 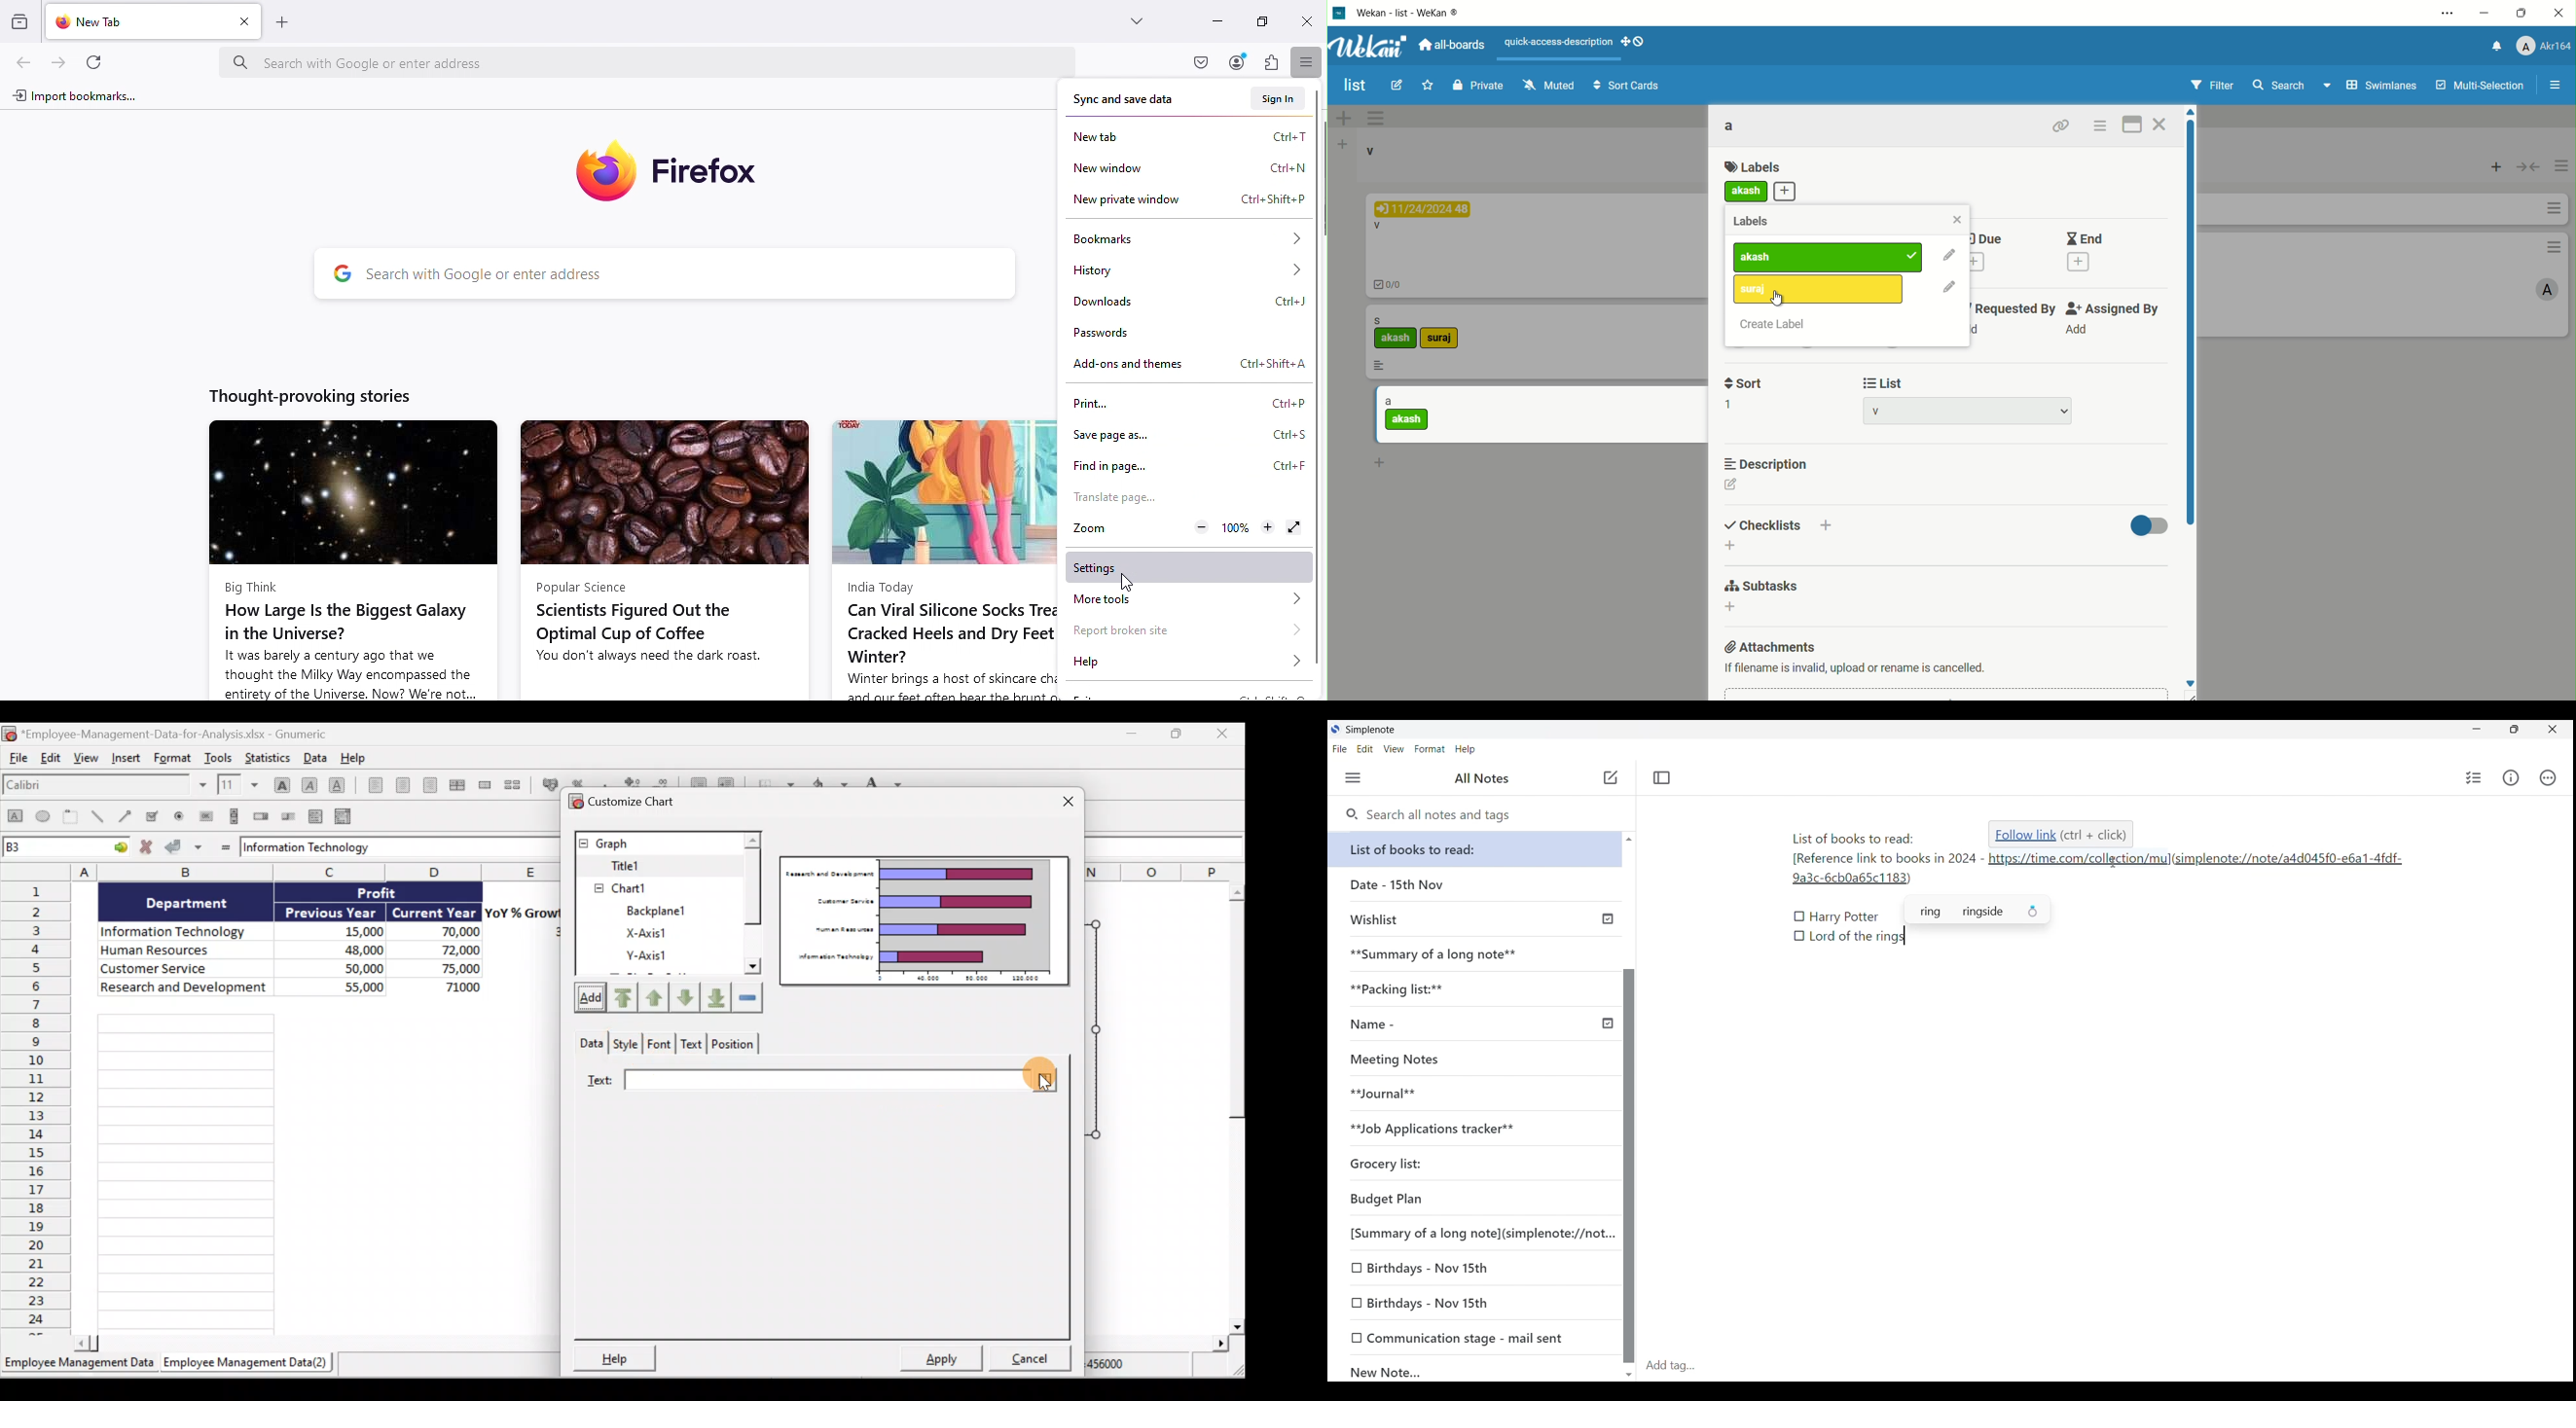 I want to click on ringside, so click(x=2002, y=913).